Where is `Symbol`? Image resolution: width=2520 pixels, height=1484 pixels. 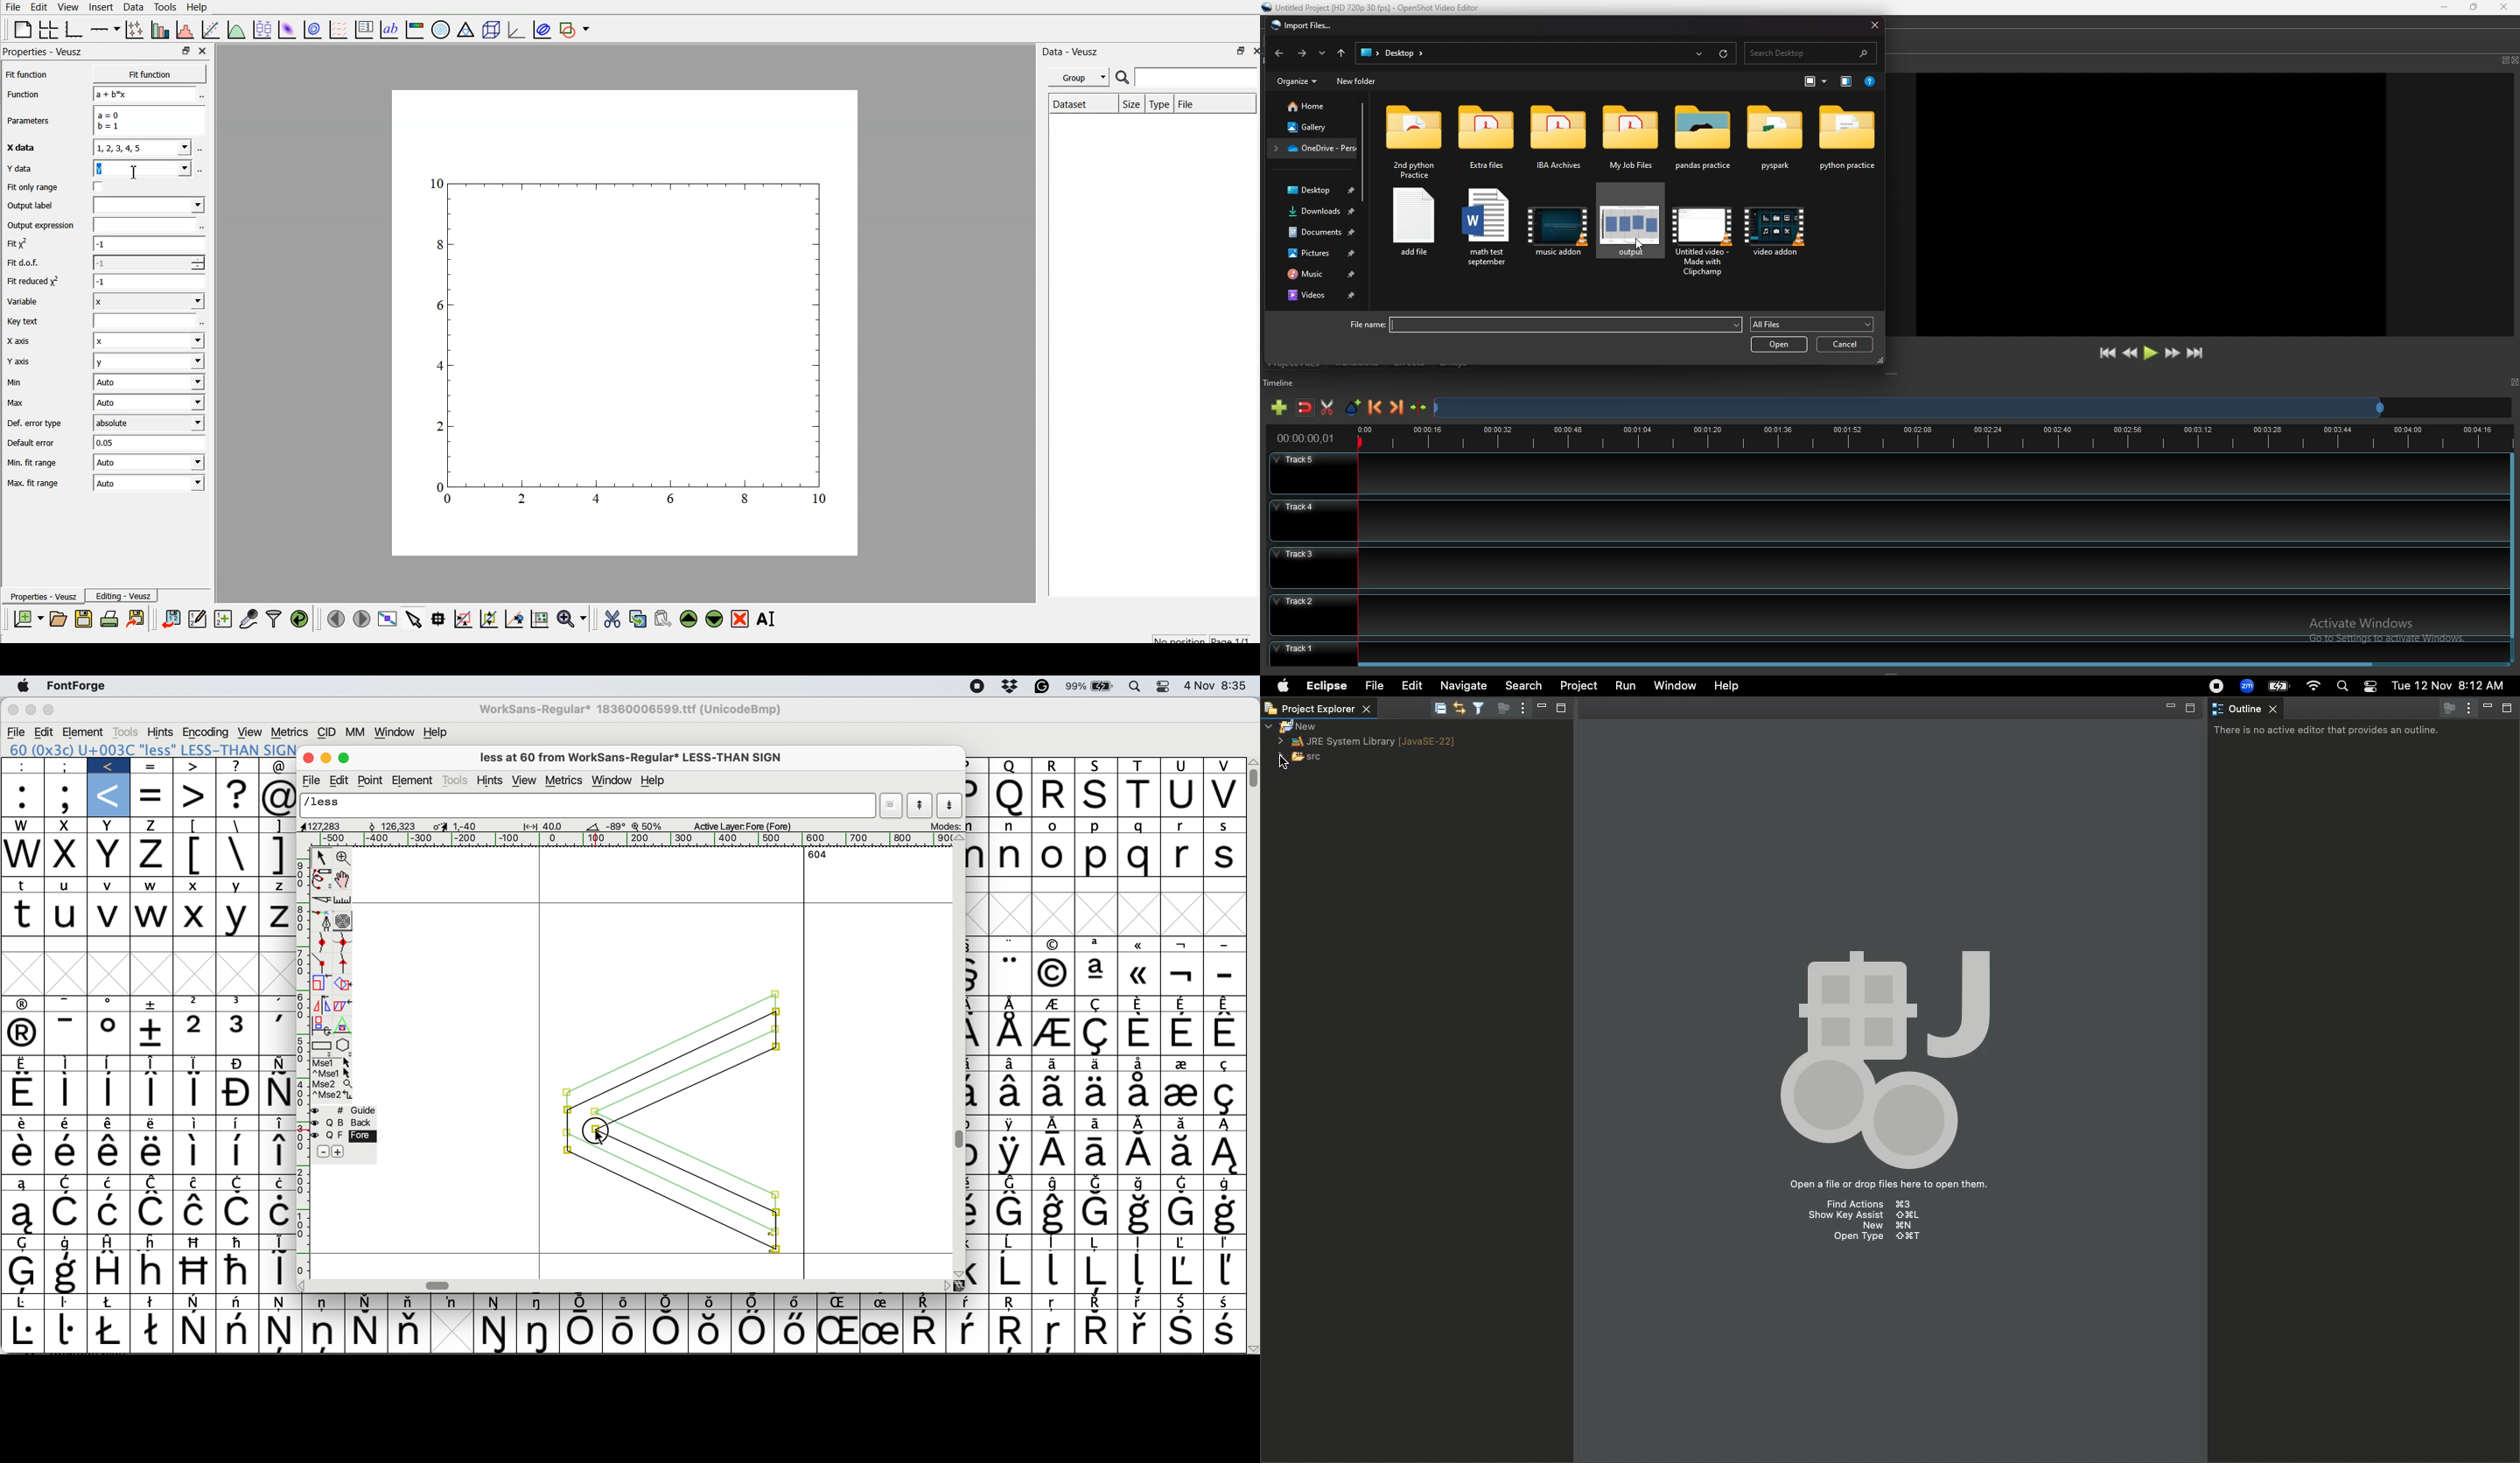 Symbol is located at coordinates (1182, 1302).